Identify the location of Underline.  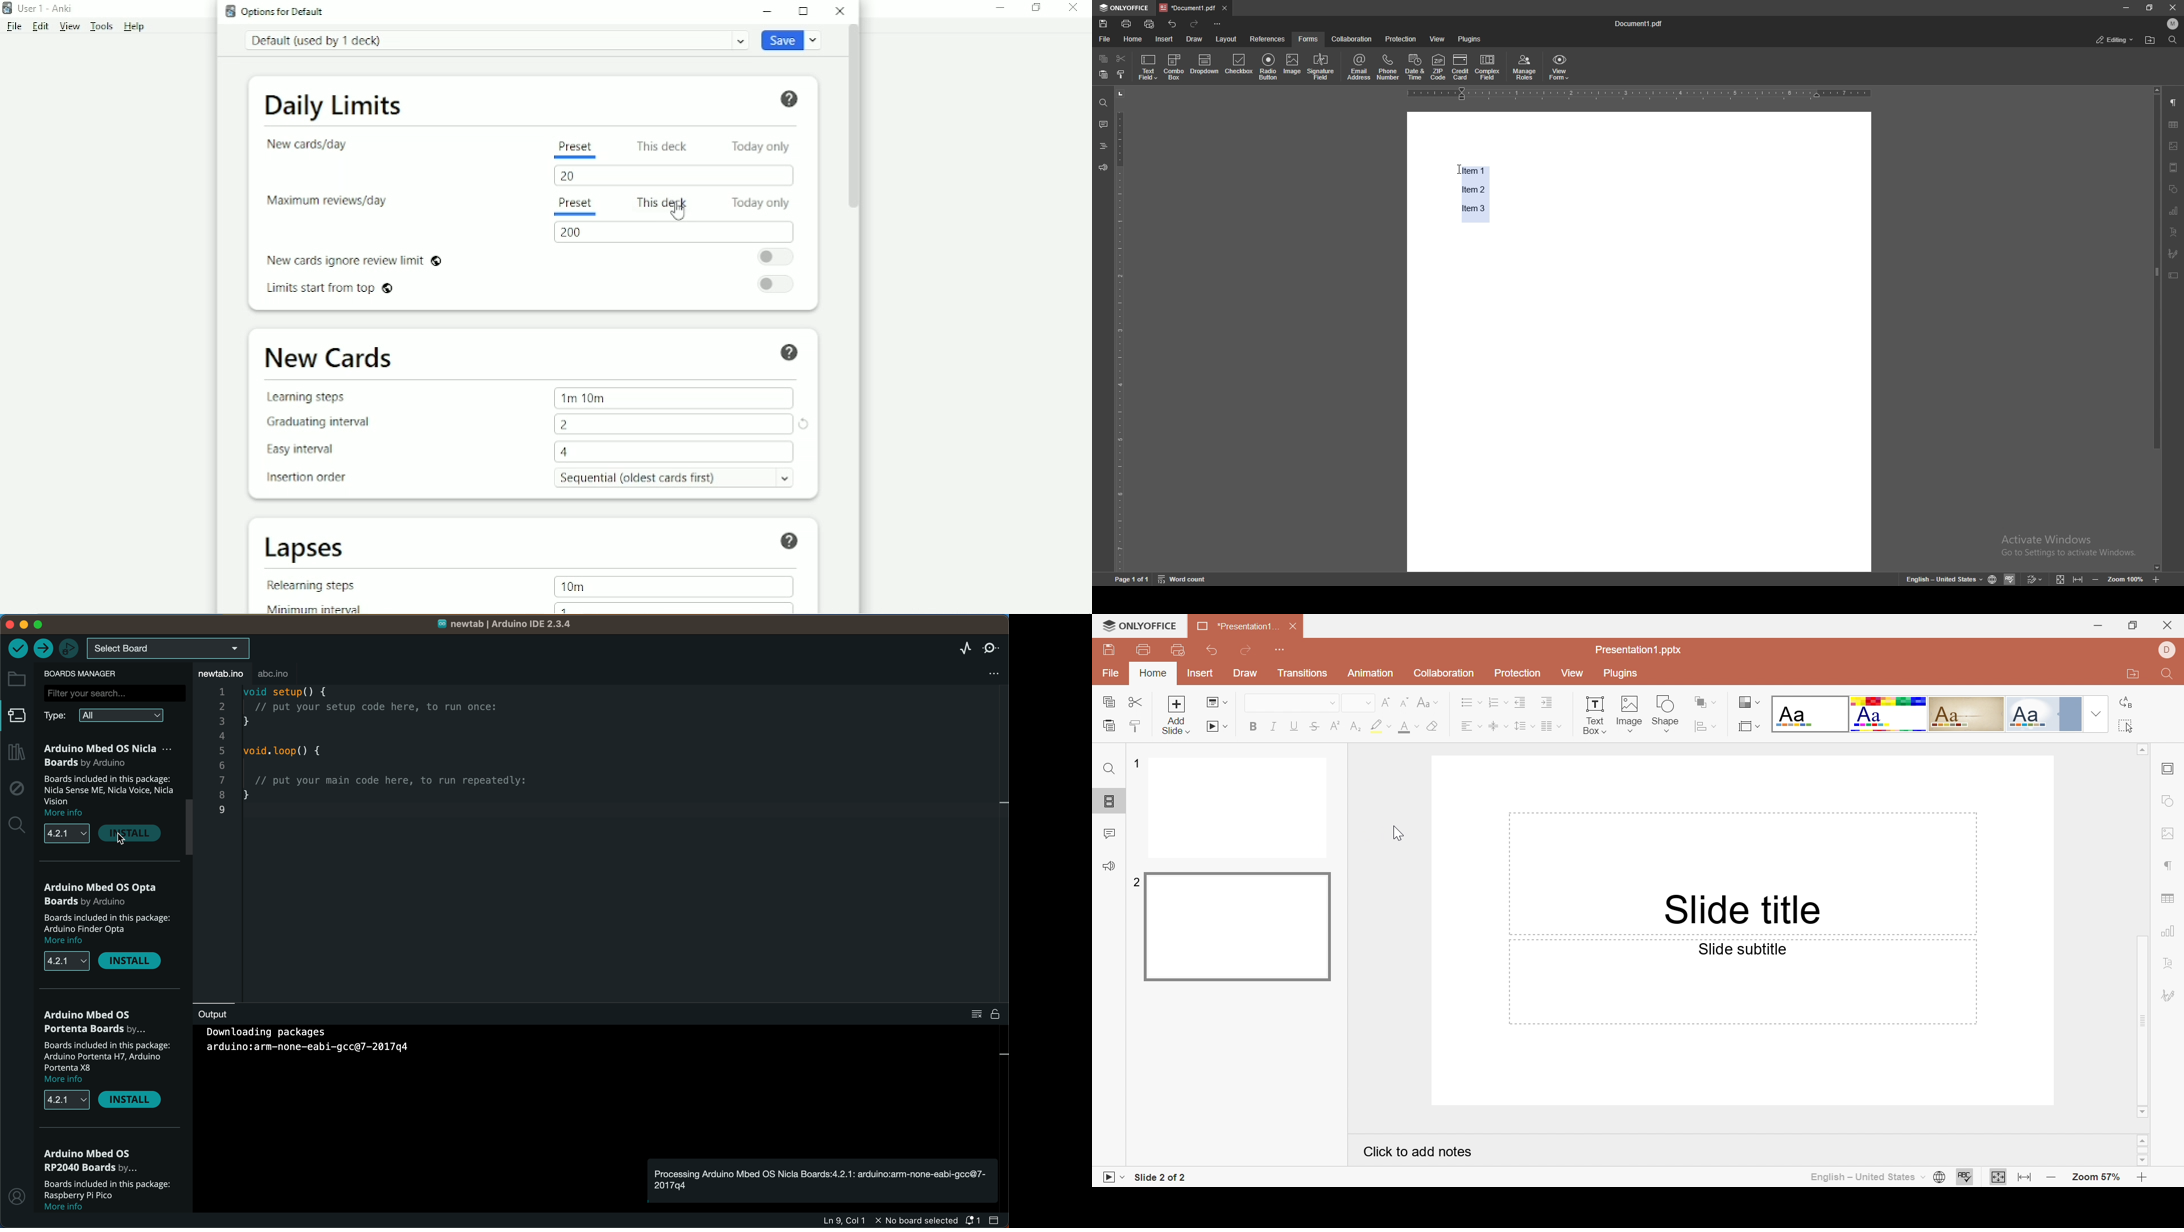
(1295, 726).